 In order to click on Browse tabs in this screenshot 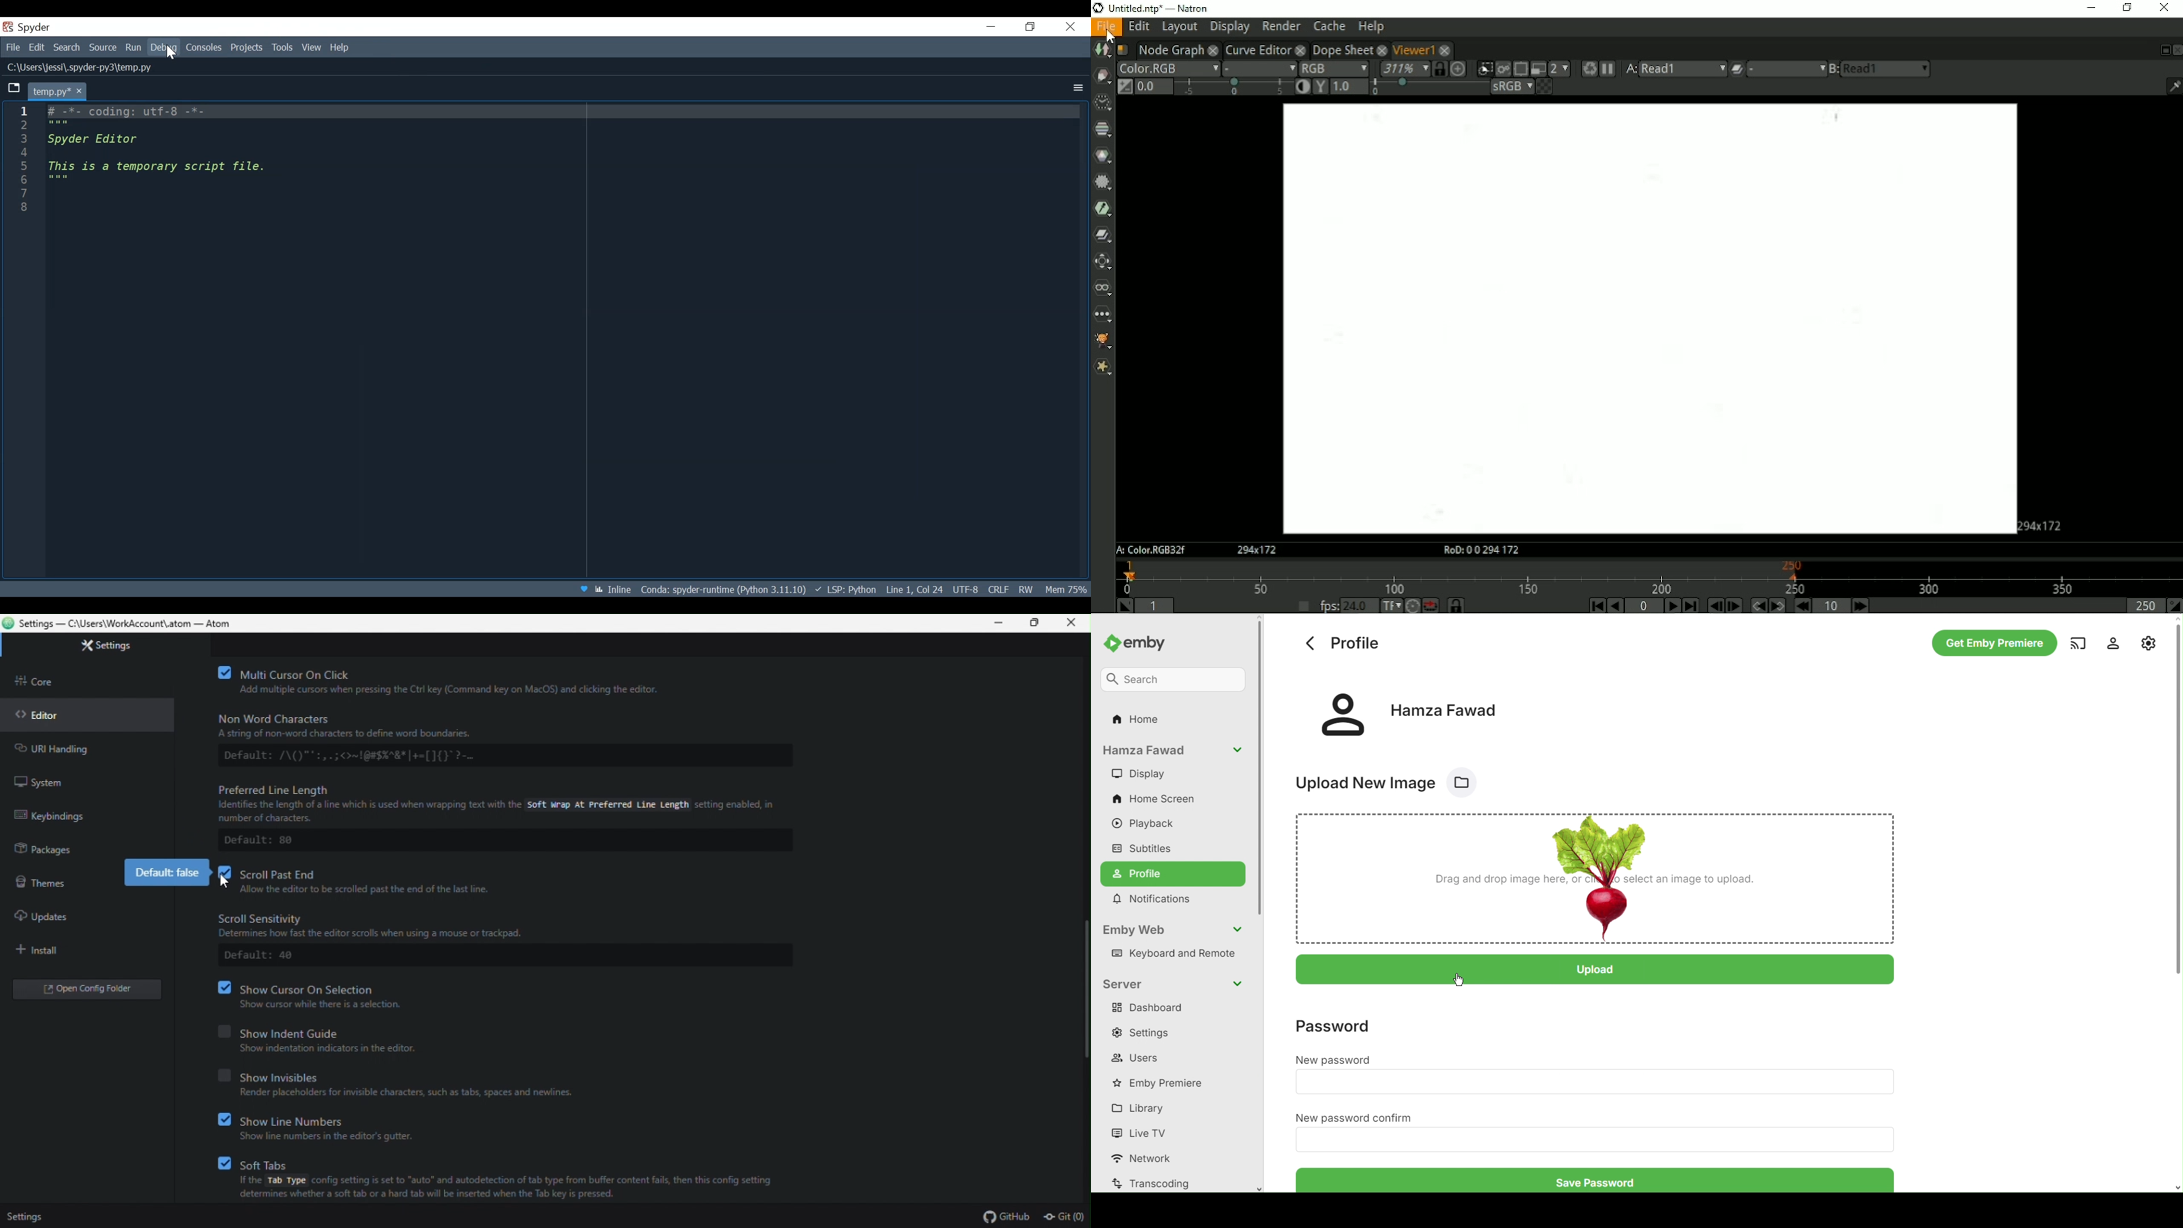, I will do `click(13, 88)`.